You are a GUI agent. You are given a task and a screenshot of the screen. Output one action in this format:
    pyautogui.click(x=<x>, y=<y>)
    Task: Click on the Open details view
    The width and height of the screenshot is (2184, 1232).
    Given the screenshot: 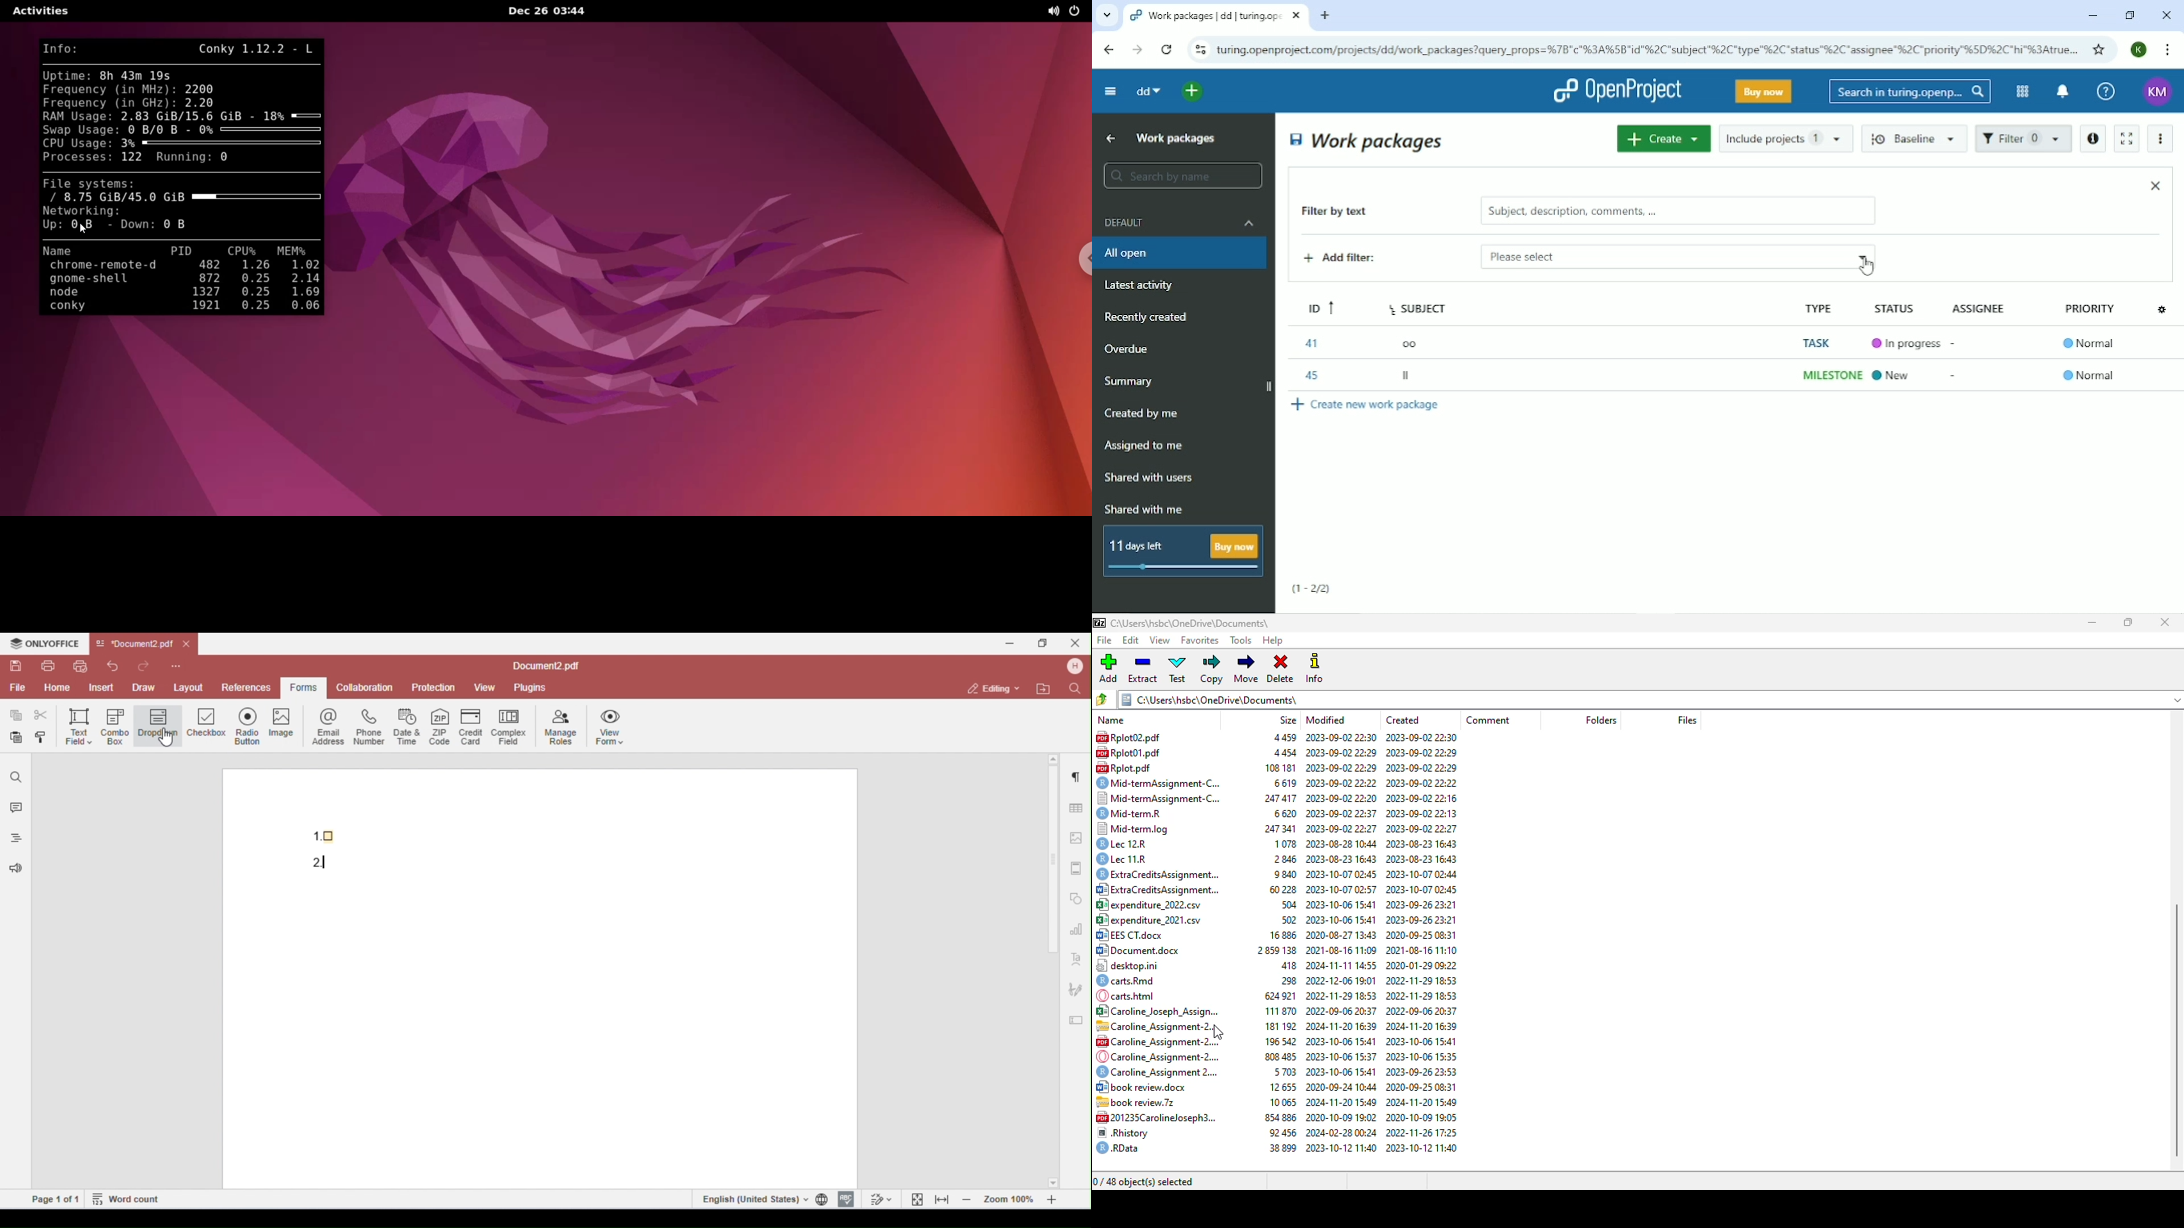 What is the action you would take?
    pyautogui.click(x=2092, y=139)
    